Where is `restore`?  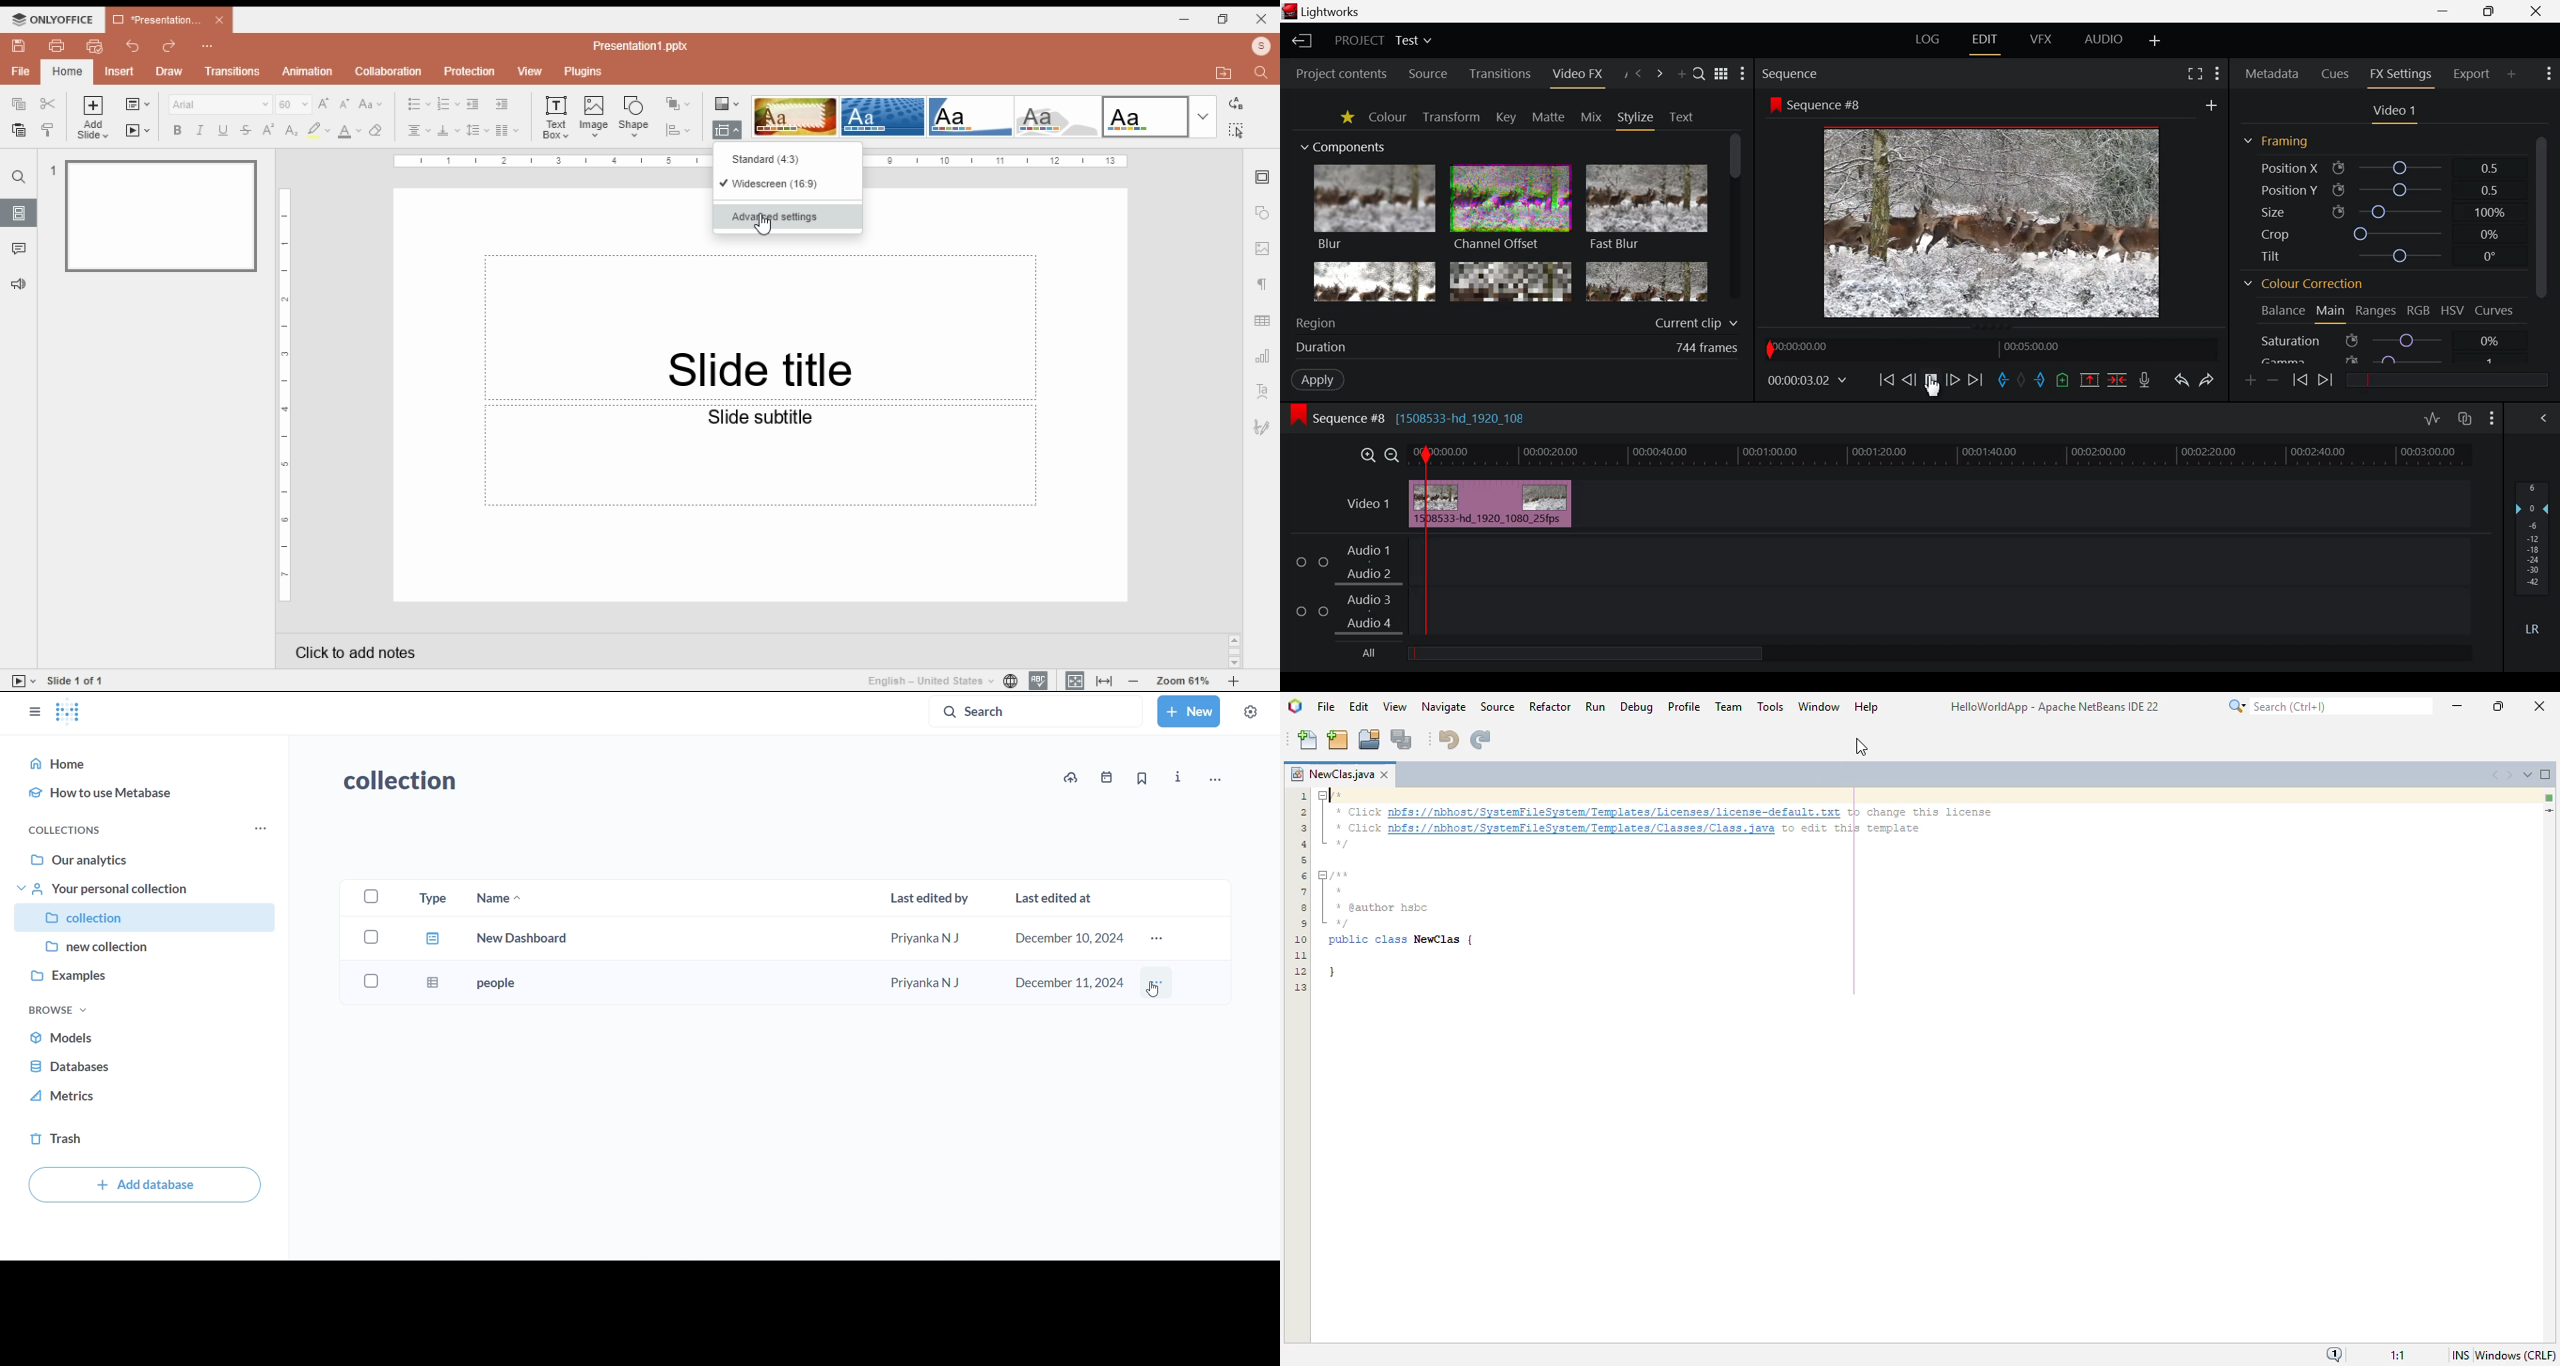 restore is located at coordinates (1223, 19).